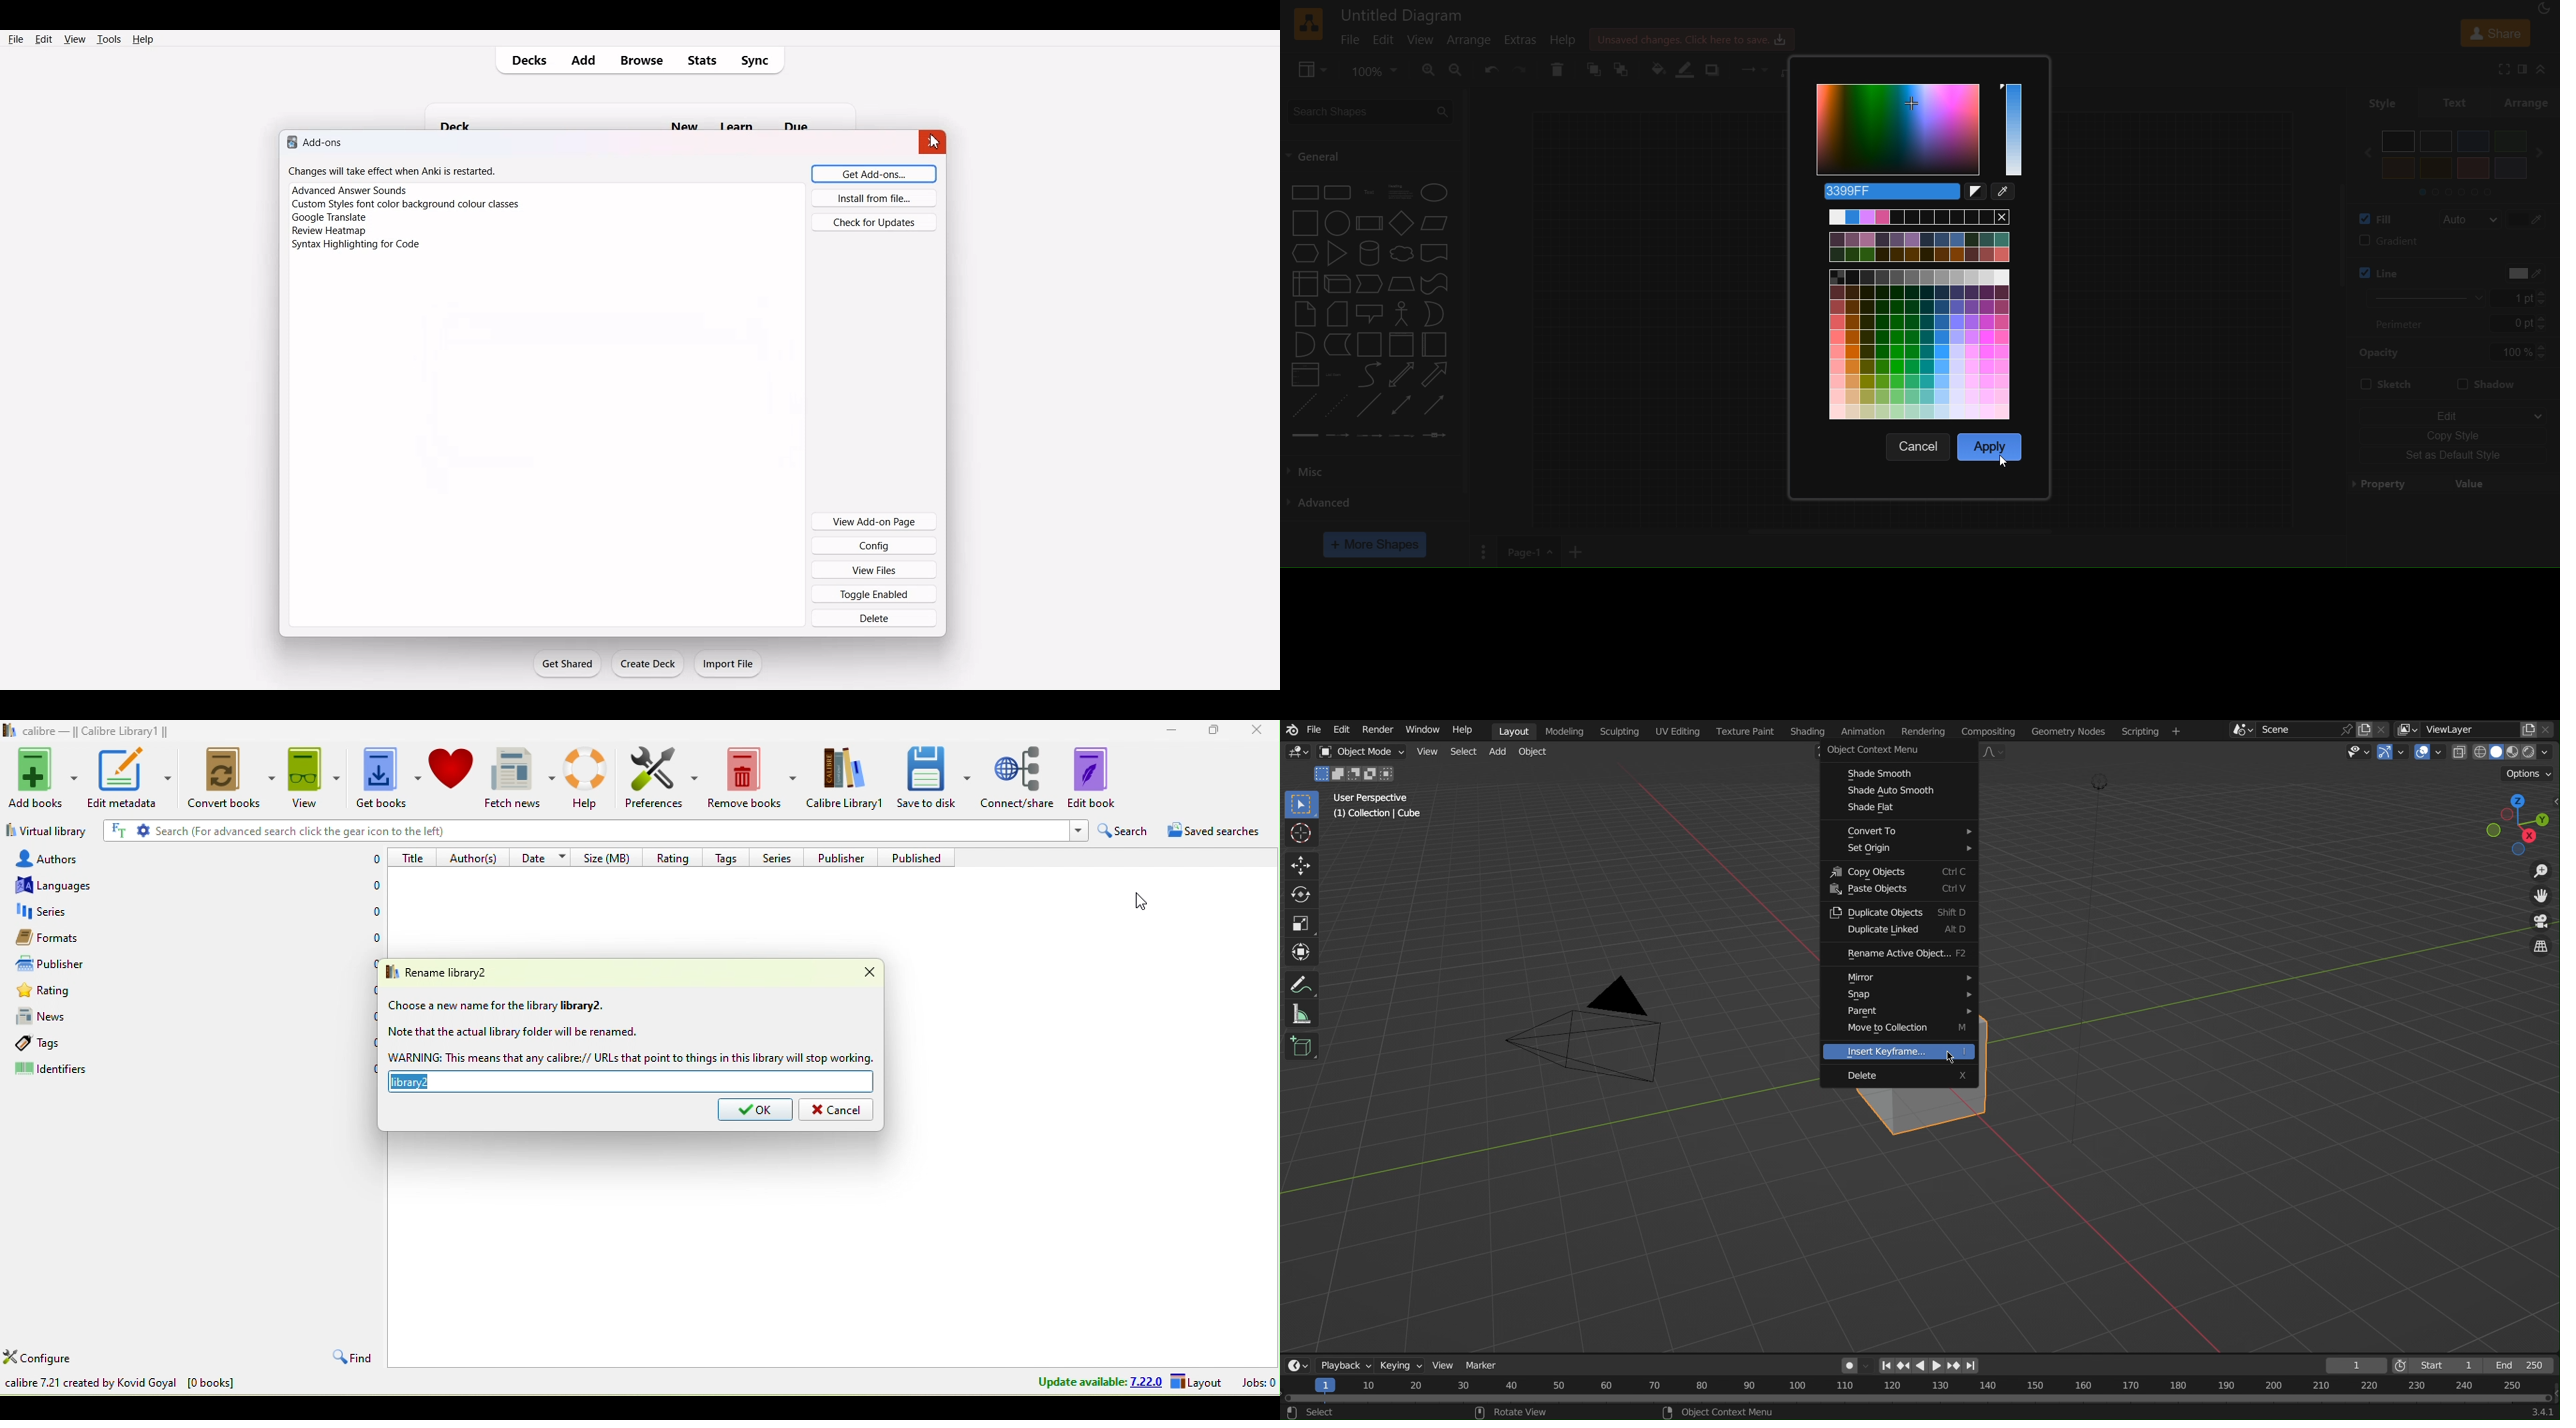 This screenshot has width=2576, height=1428. Describe the element at coordinates (83, 994) in the screenshot. I see `rating` at that location.